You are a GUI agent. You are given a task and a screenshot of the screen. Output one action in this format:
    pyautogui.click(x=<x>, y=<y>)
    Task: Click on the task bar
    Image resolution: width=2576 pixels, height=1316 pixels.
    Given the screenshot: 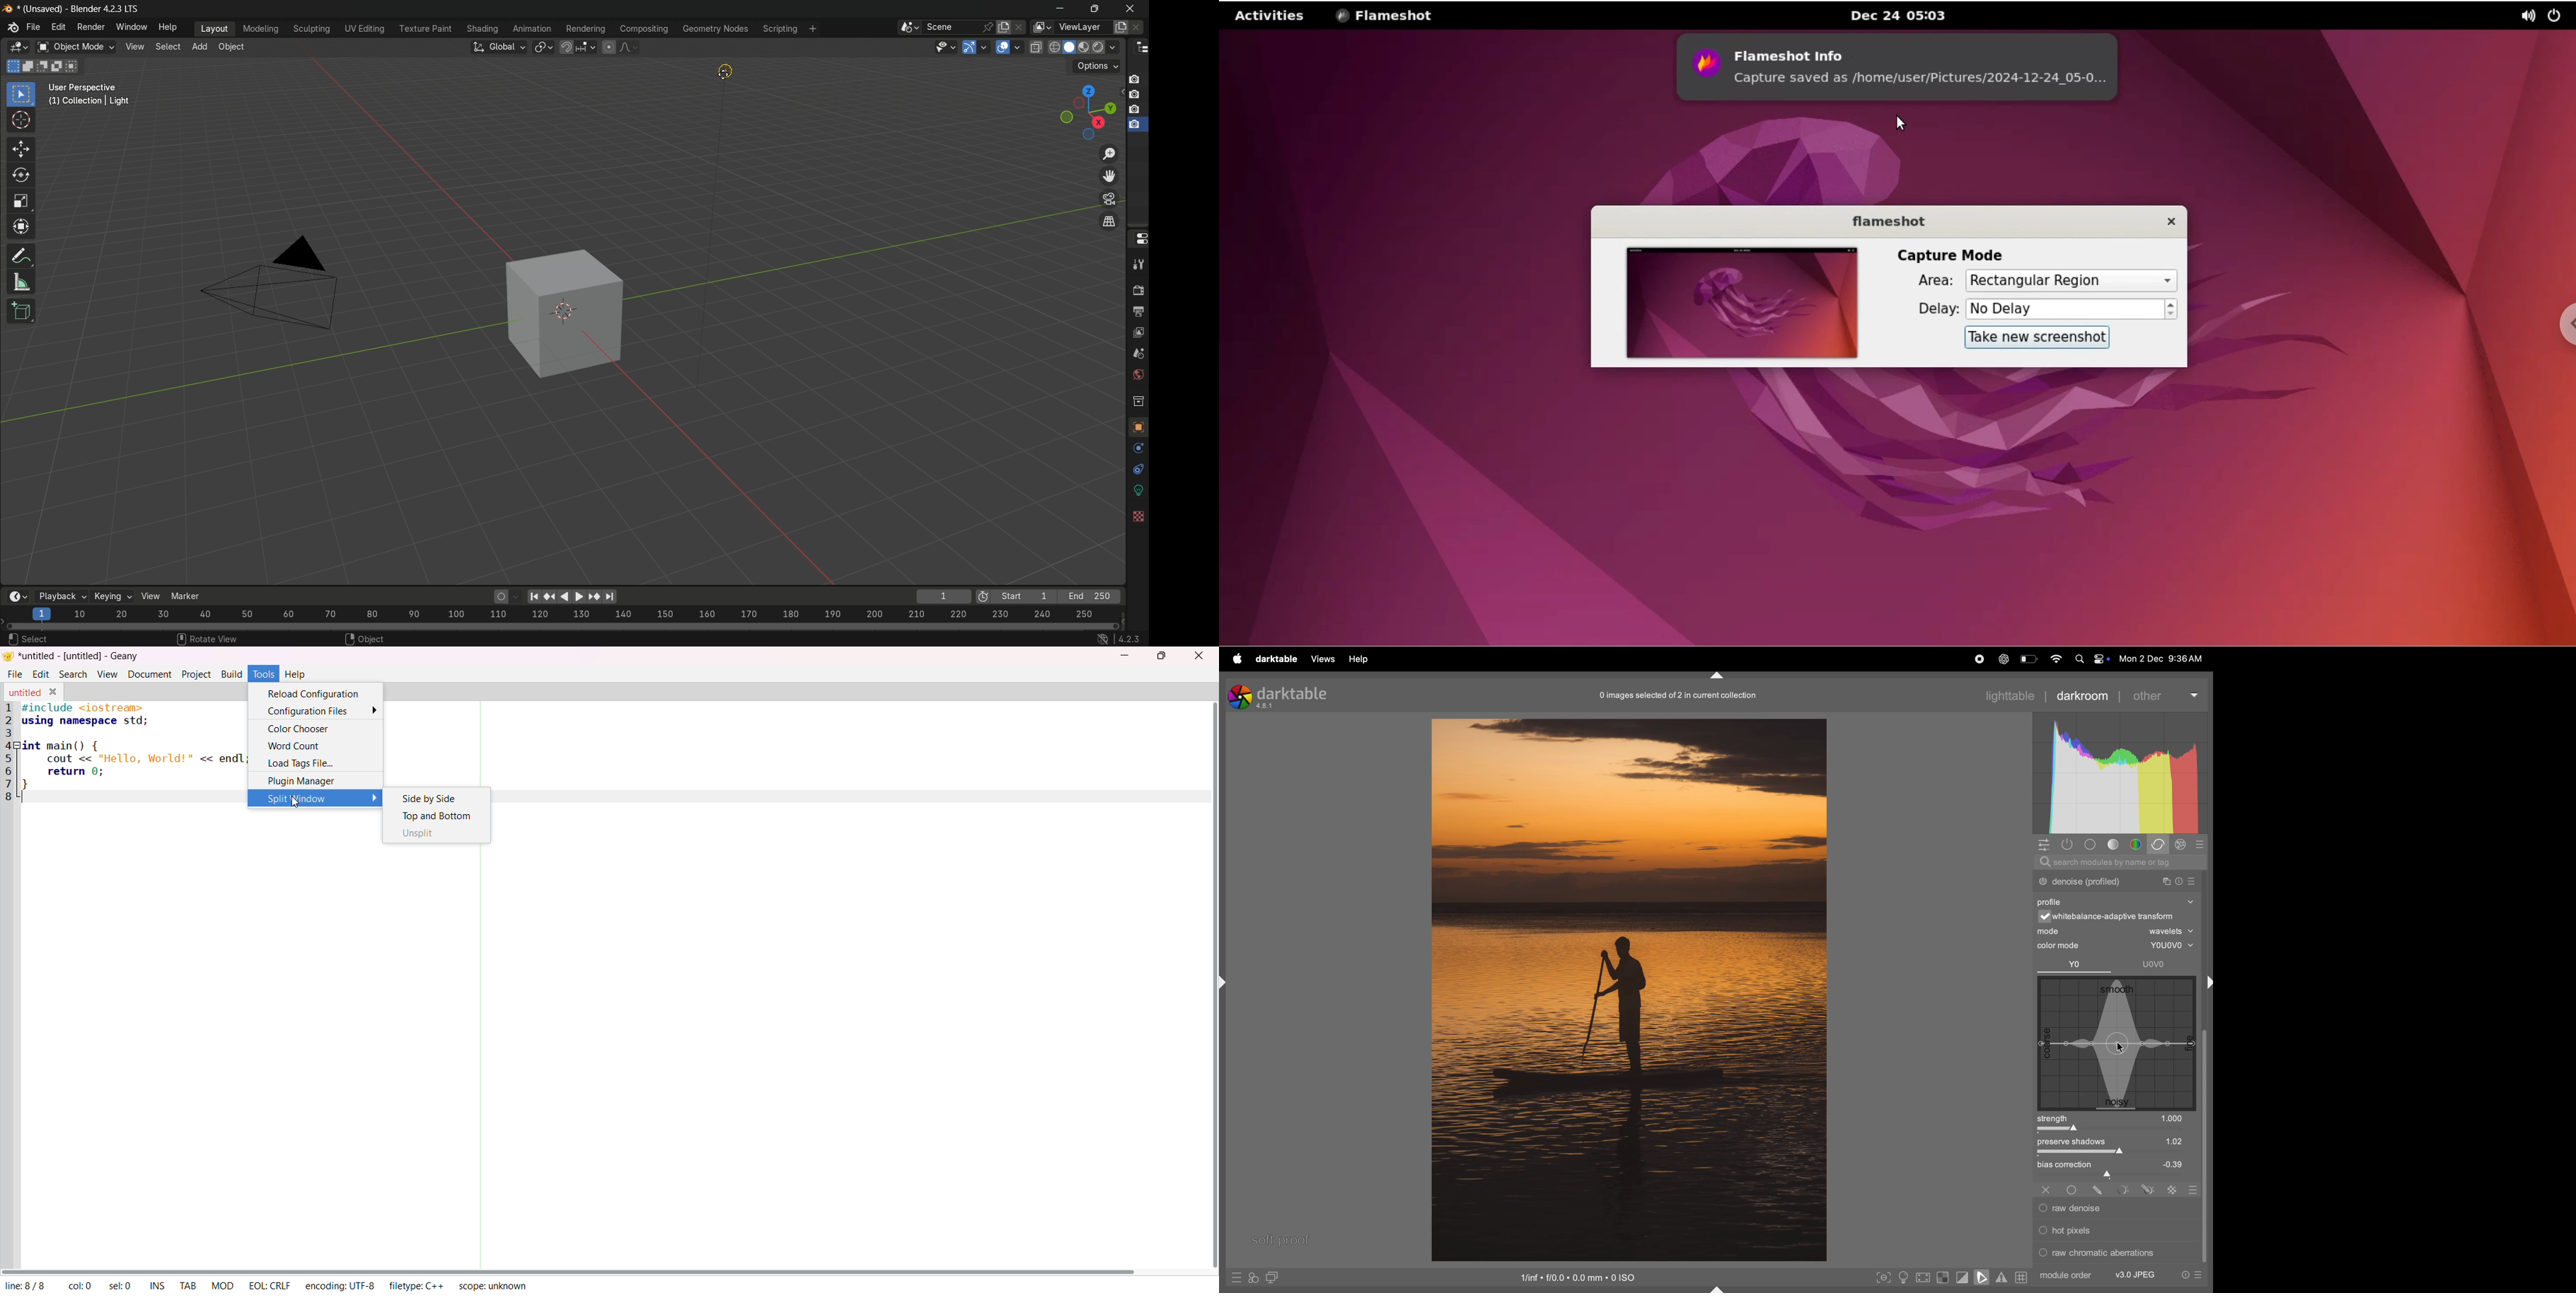 What is the action you would take?
    pyautogui.click(x=2206, y=1148)
    